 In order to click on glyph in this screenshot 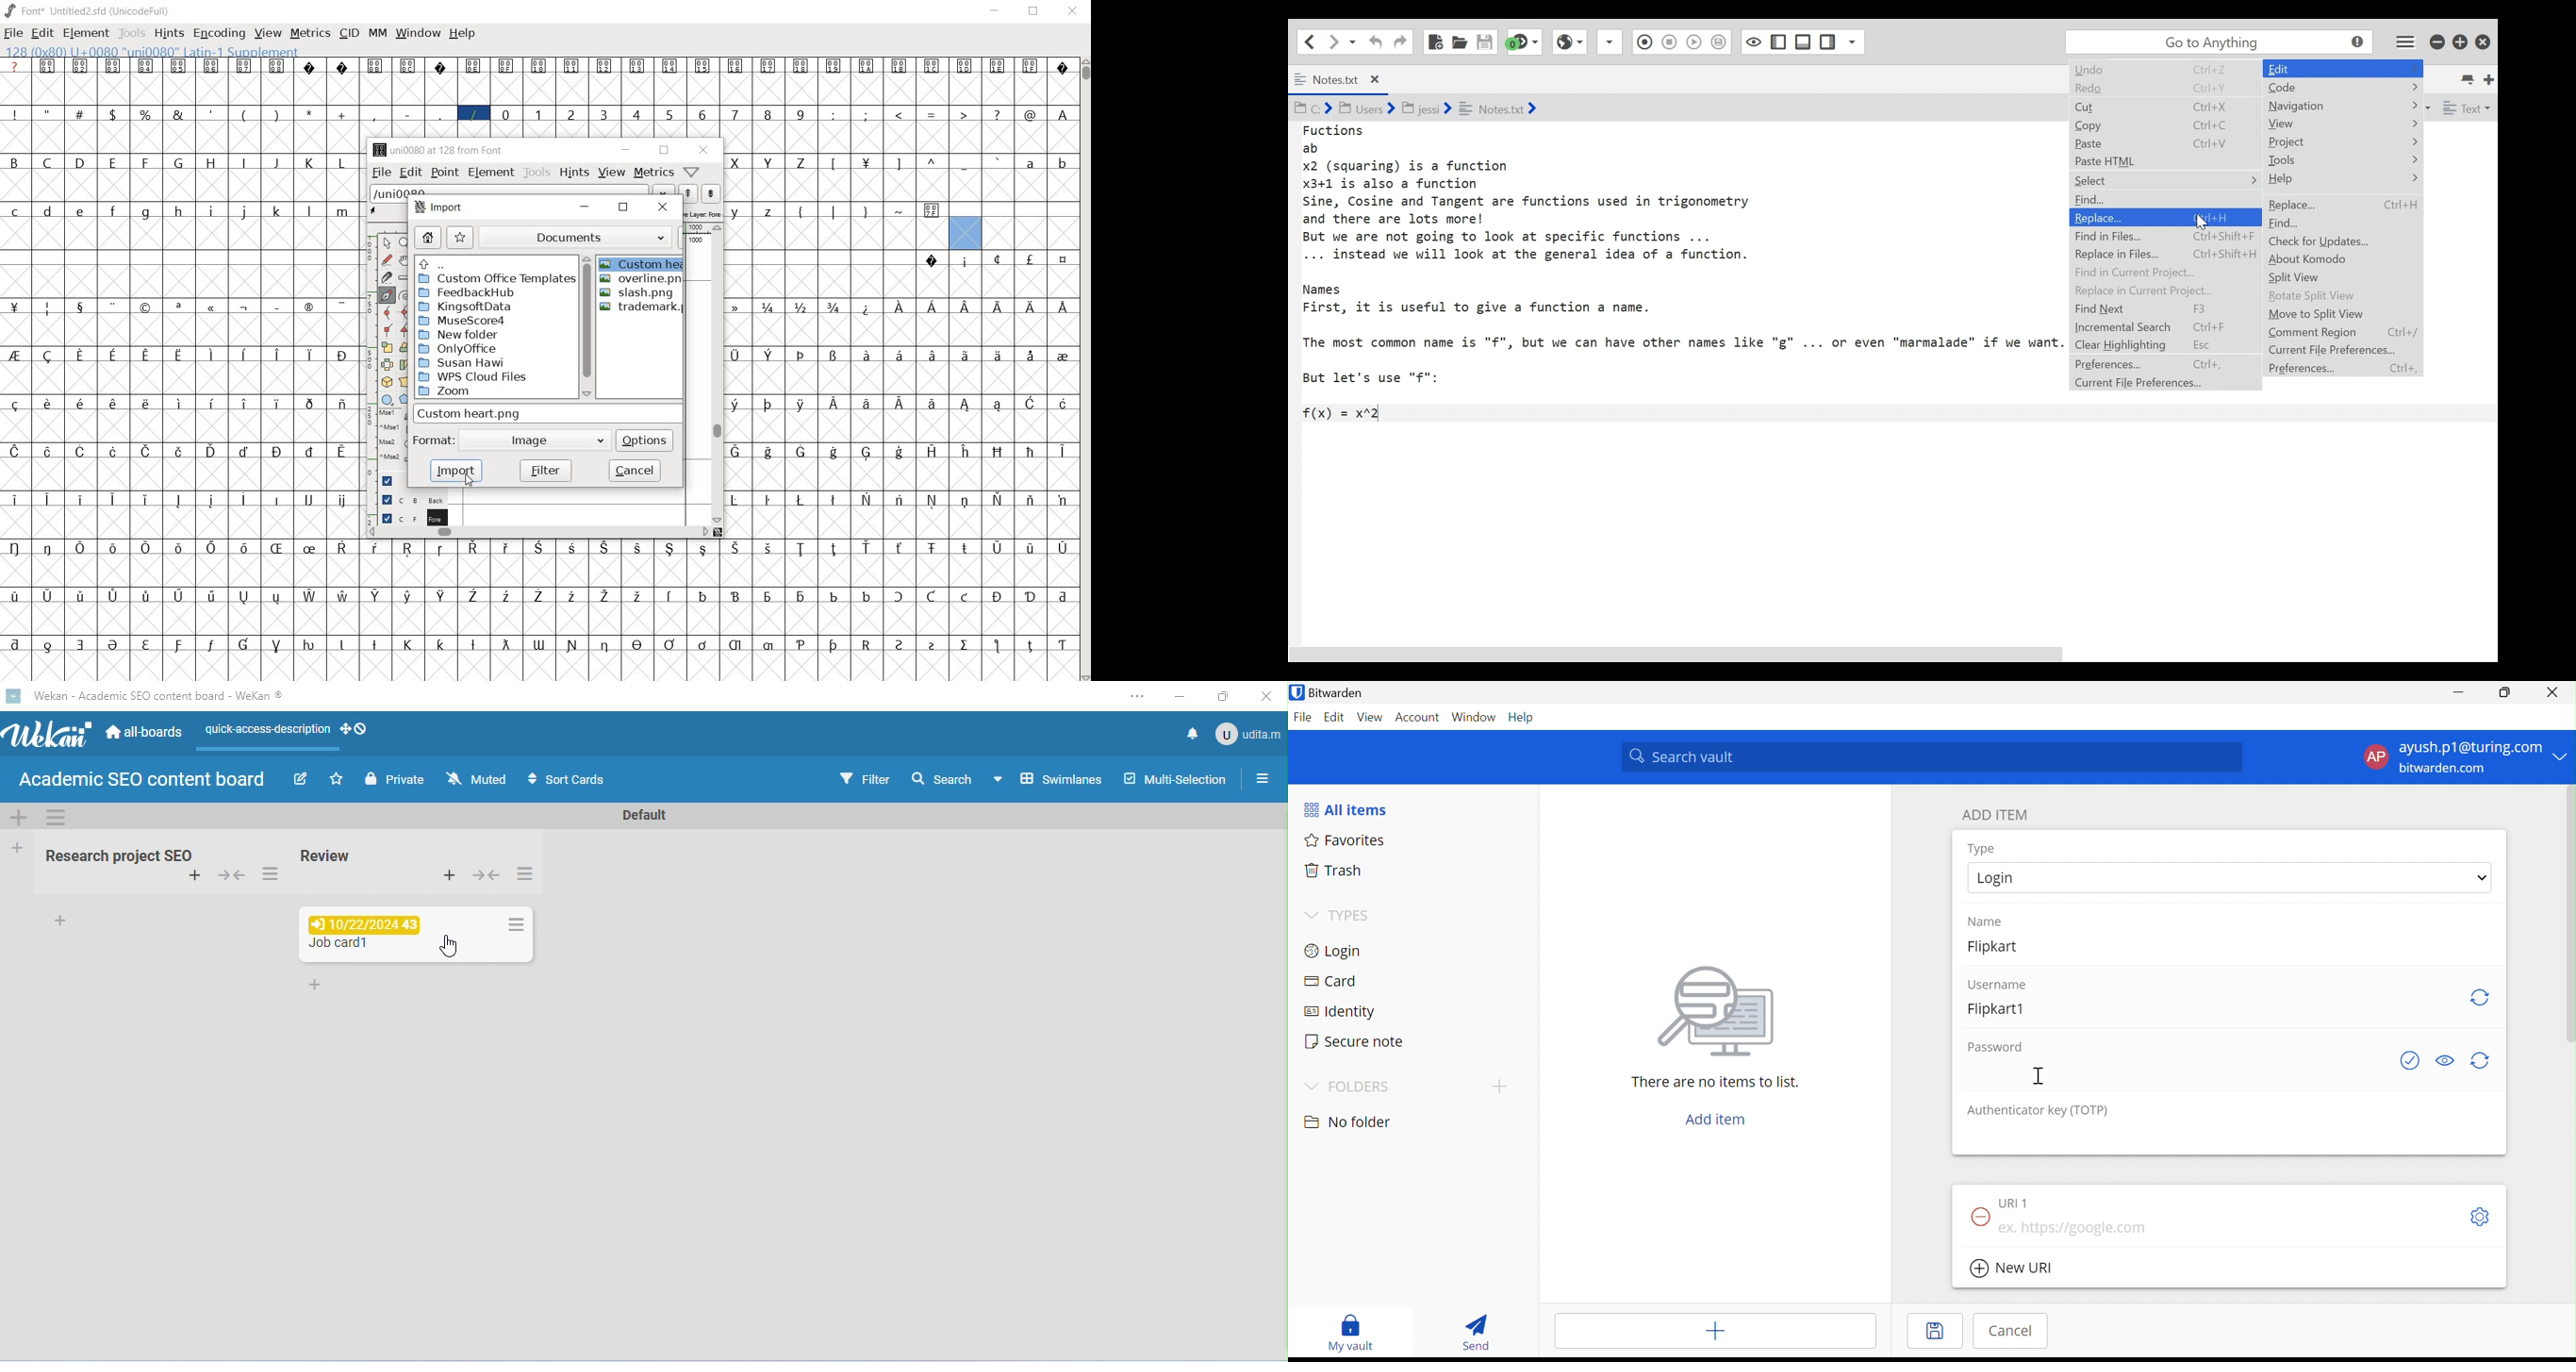, I will do `click(702, 115)`.